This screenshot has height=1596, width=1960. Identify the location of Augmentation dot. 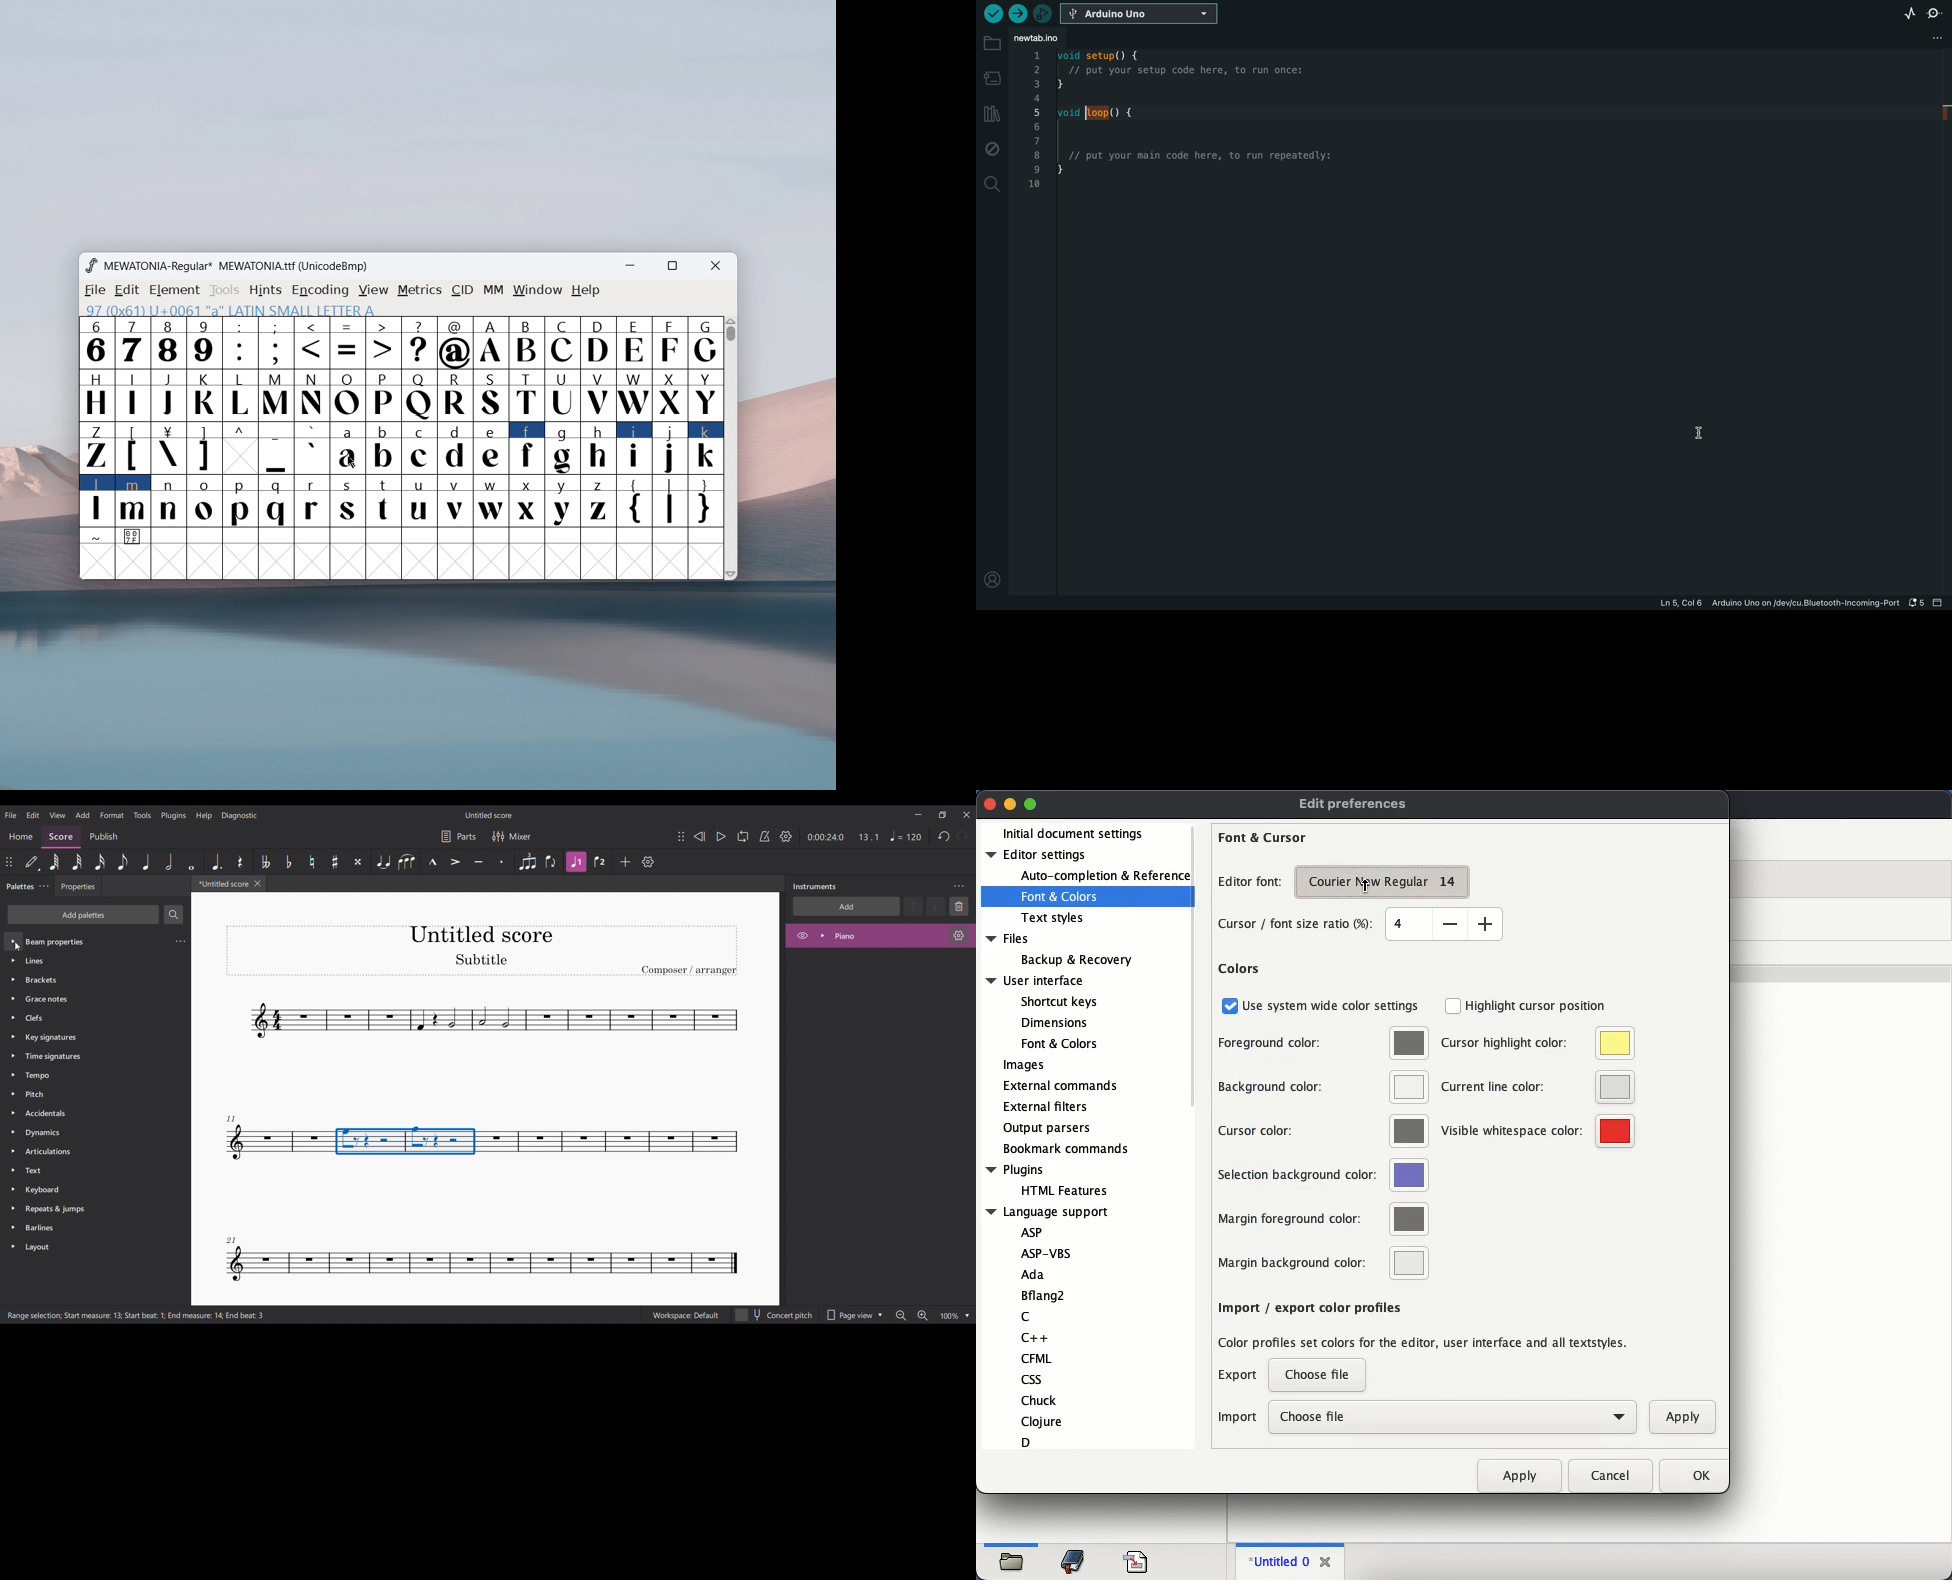
(216, 862).